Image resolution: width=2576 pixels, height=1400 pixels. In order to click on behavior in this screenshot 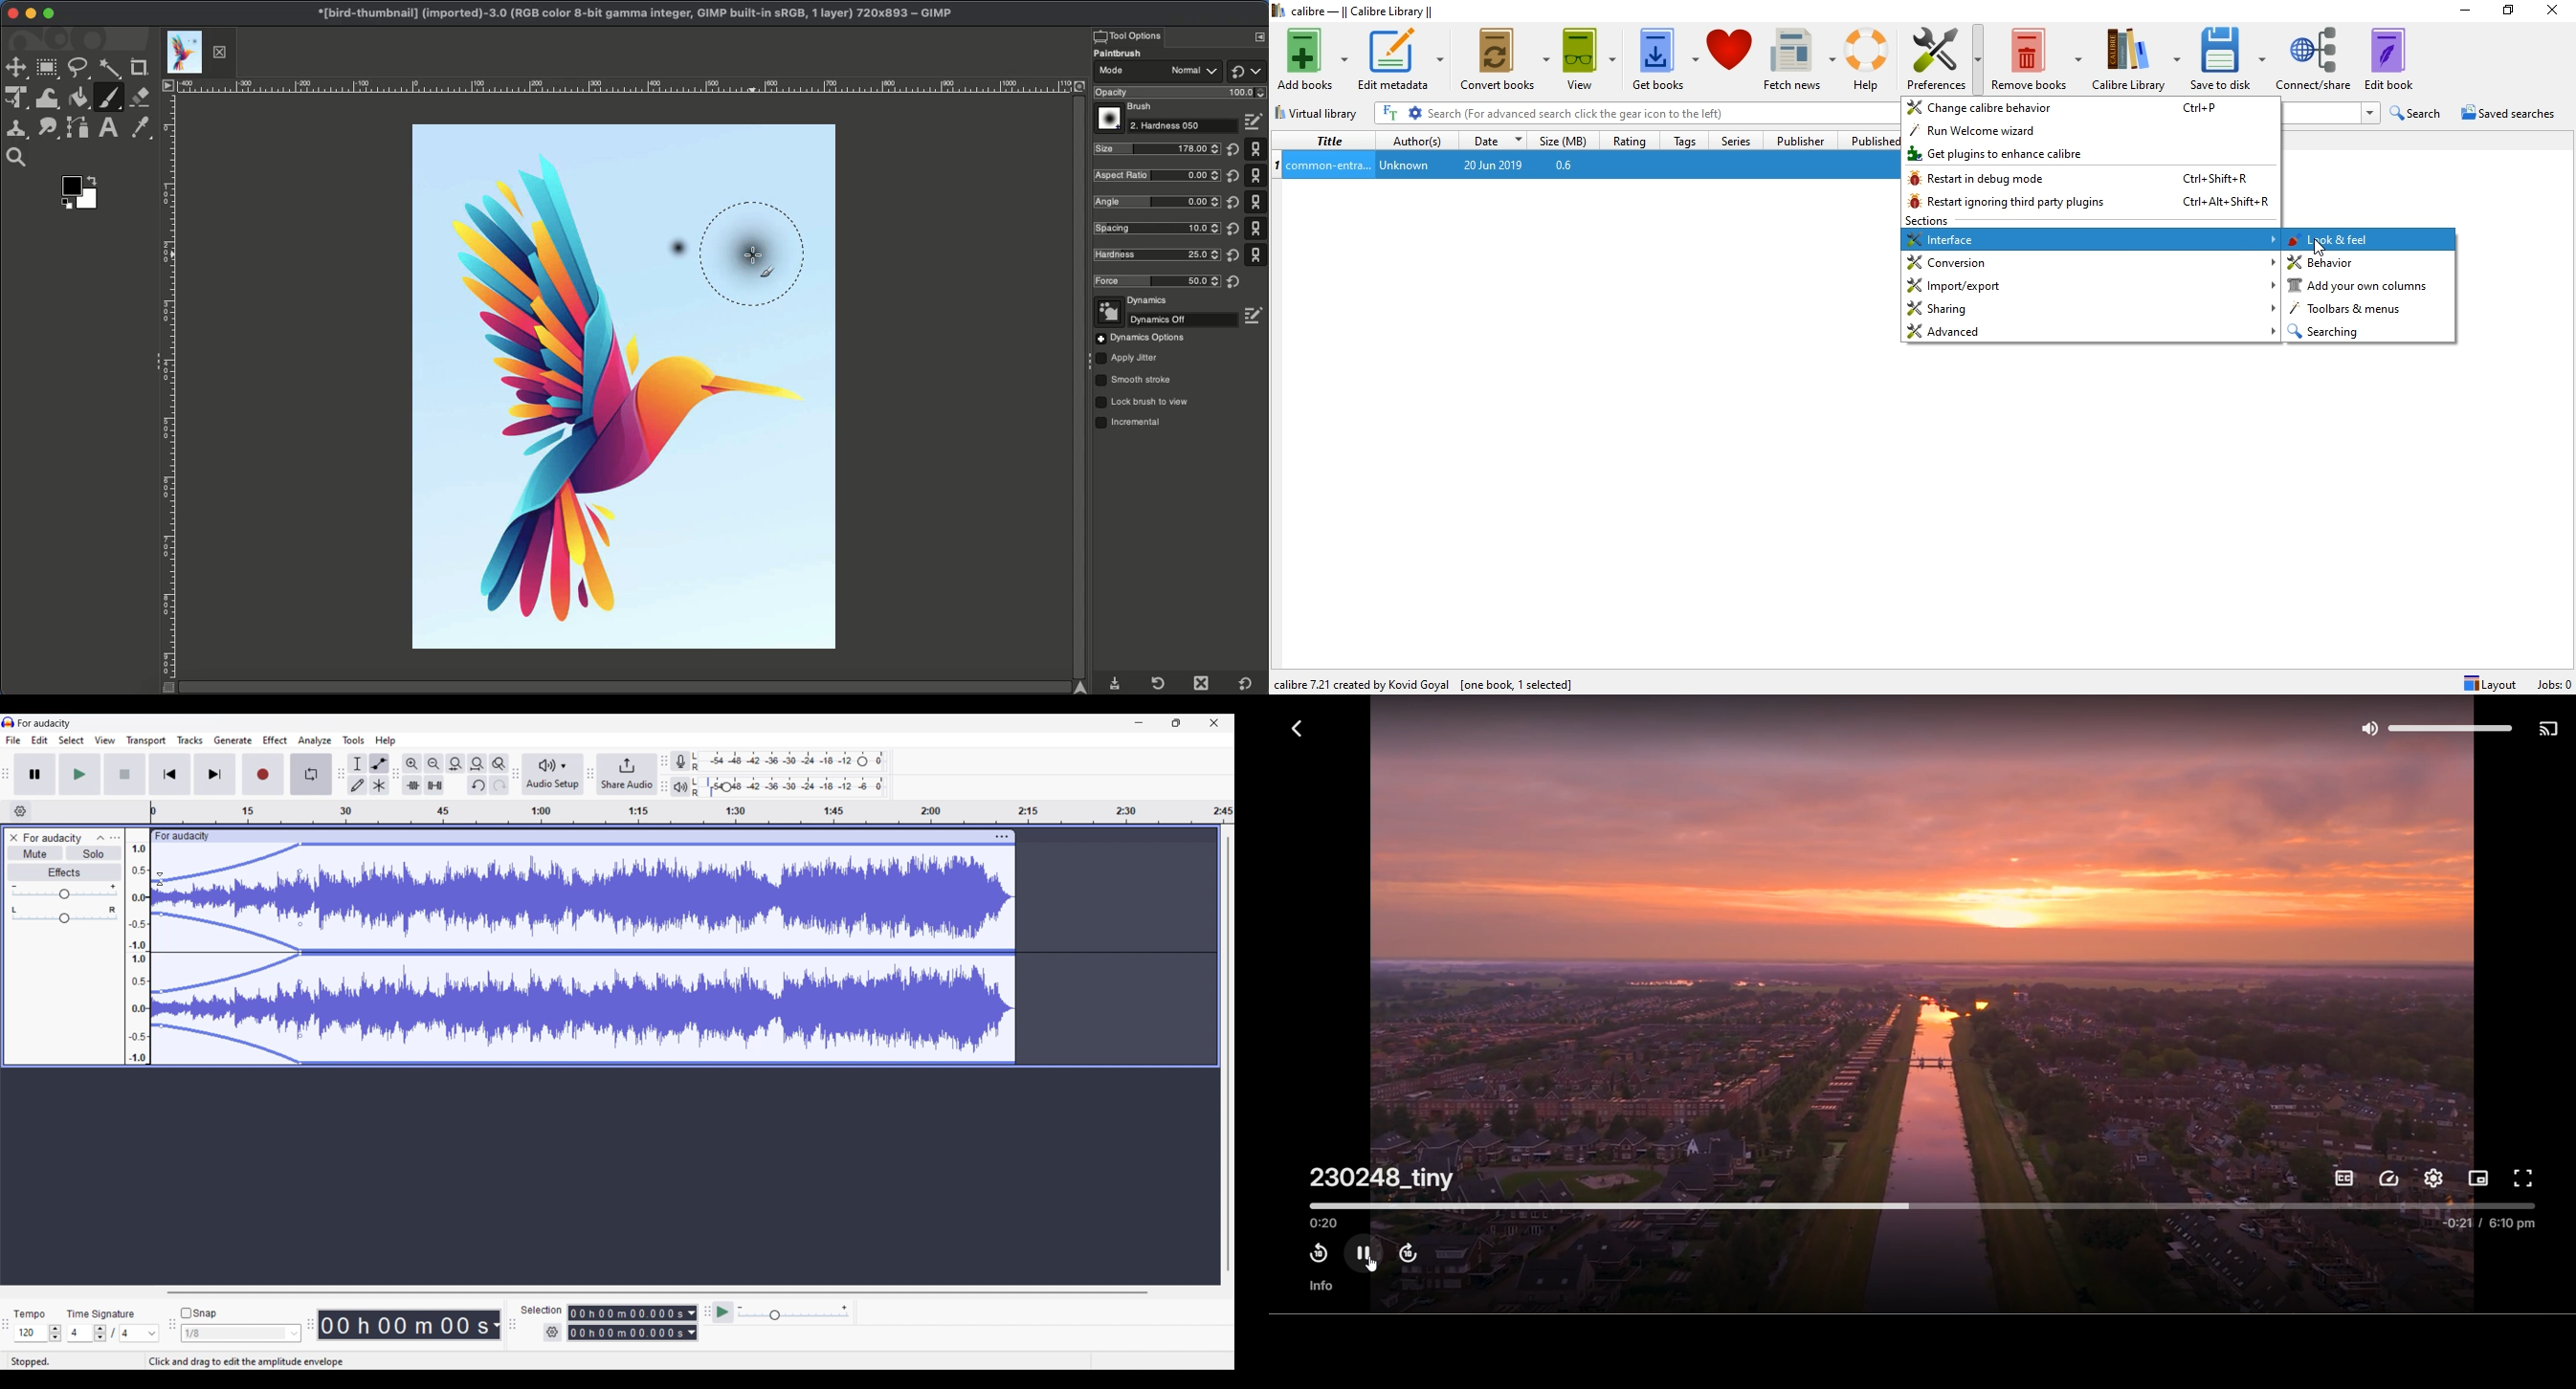, I will do `click(2372, 263)`.